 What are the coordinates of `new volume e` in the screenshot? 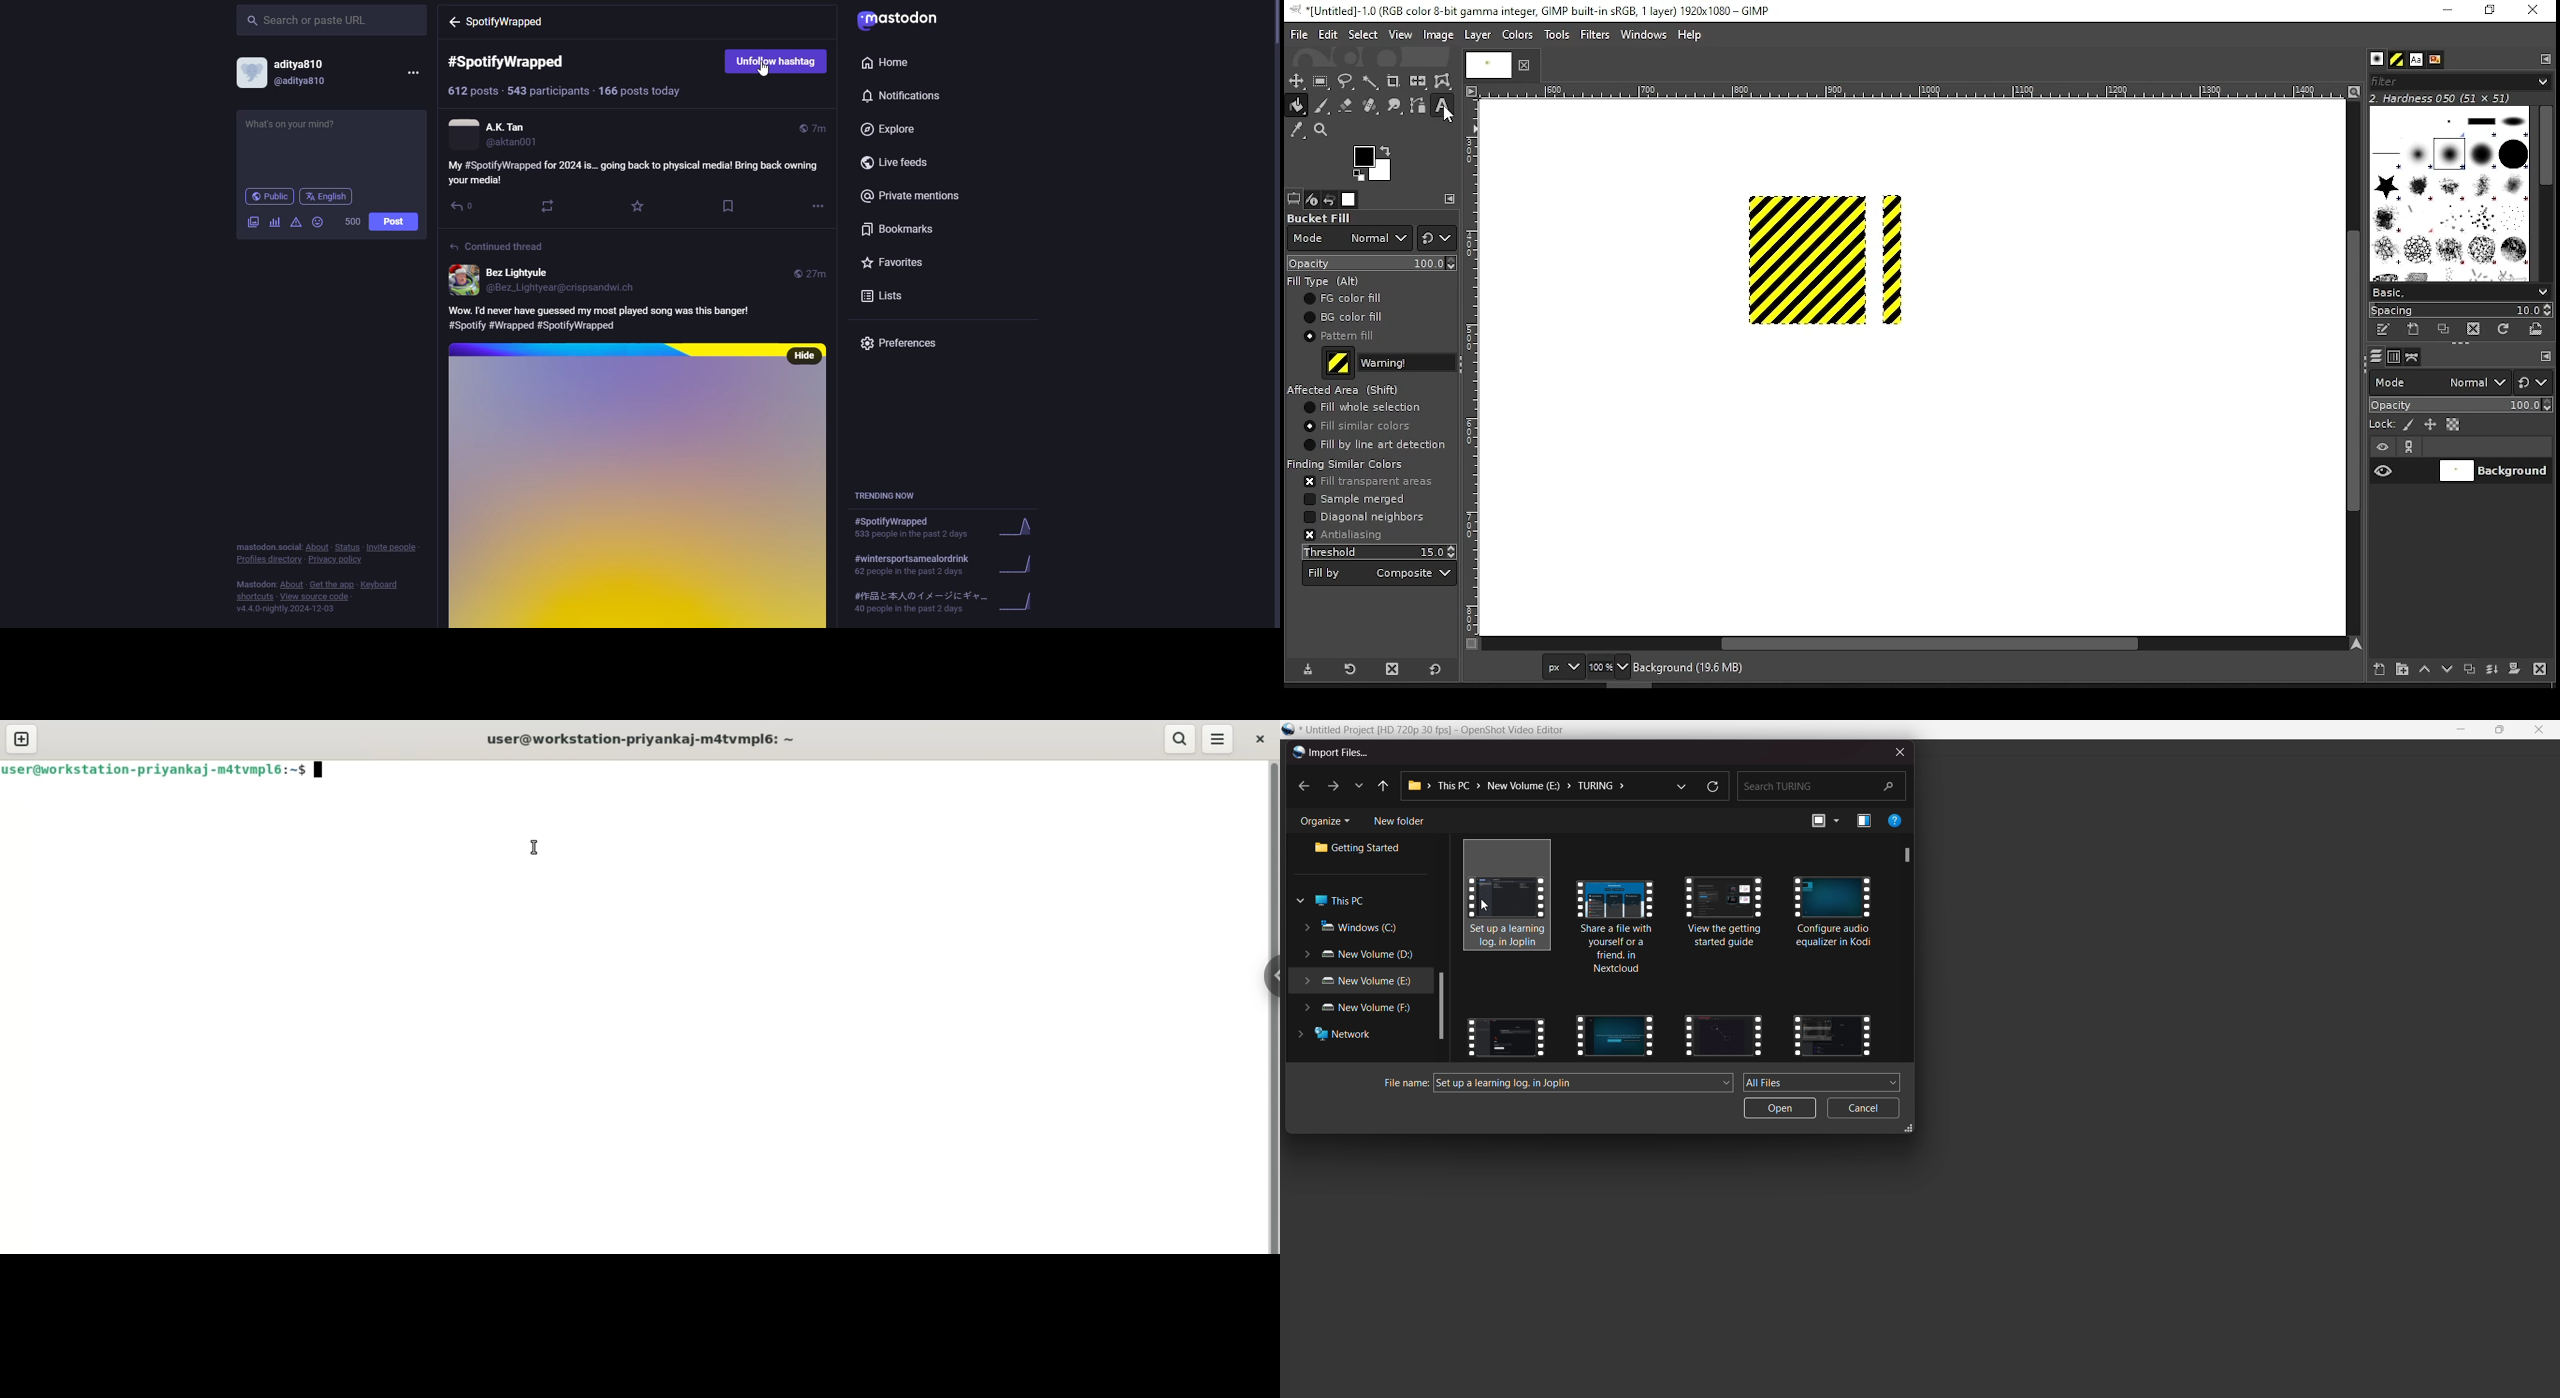 It's located at (1357, 982).